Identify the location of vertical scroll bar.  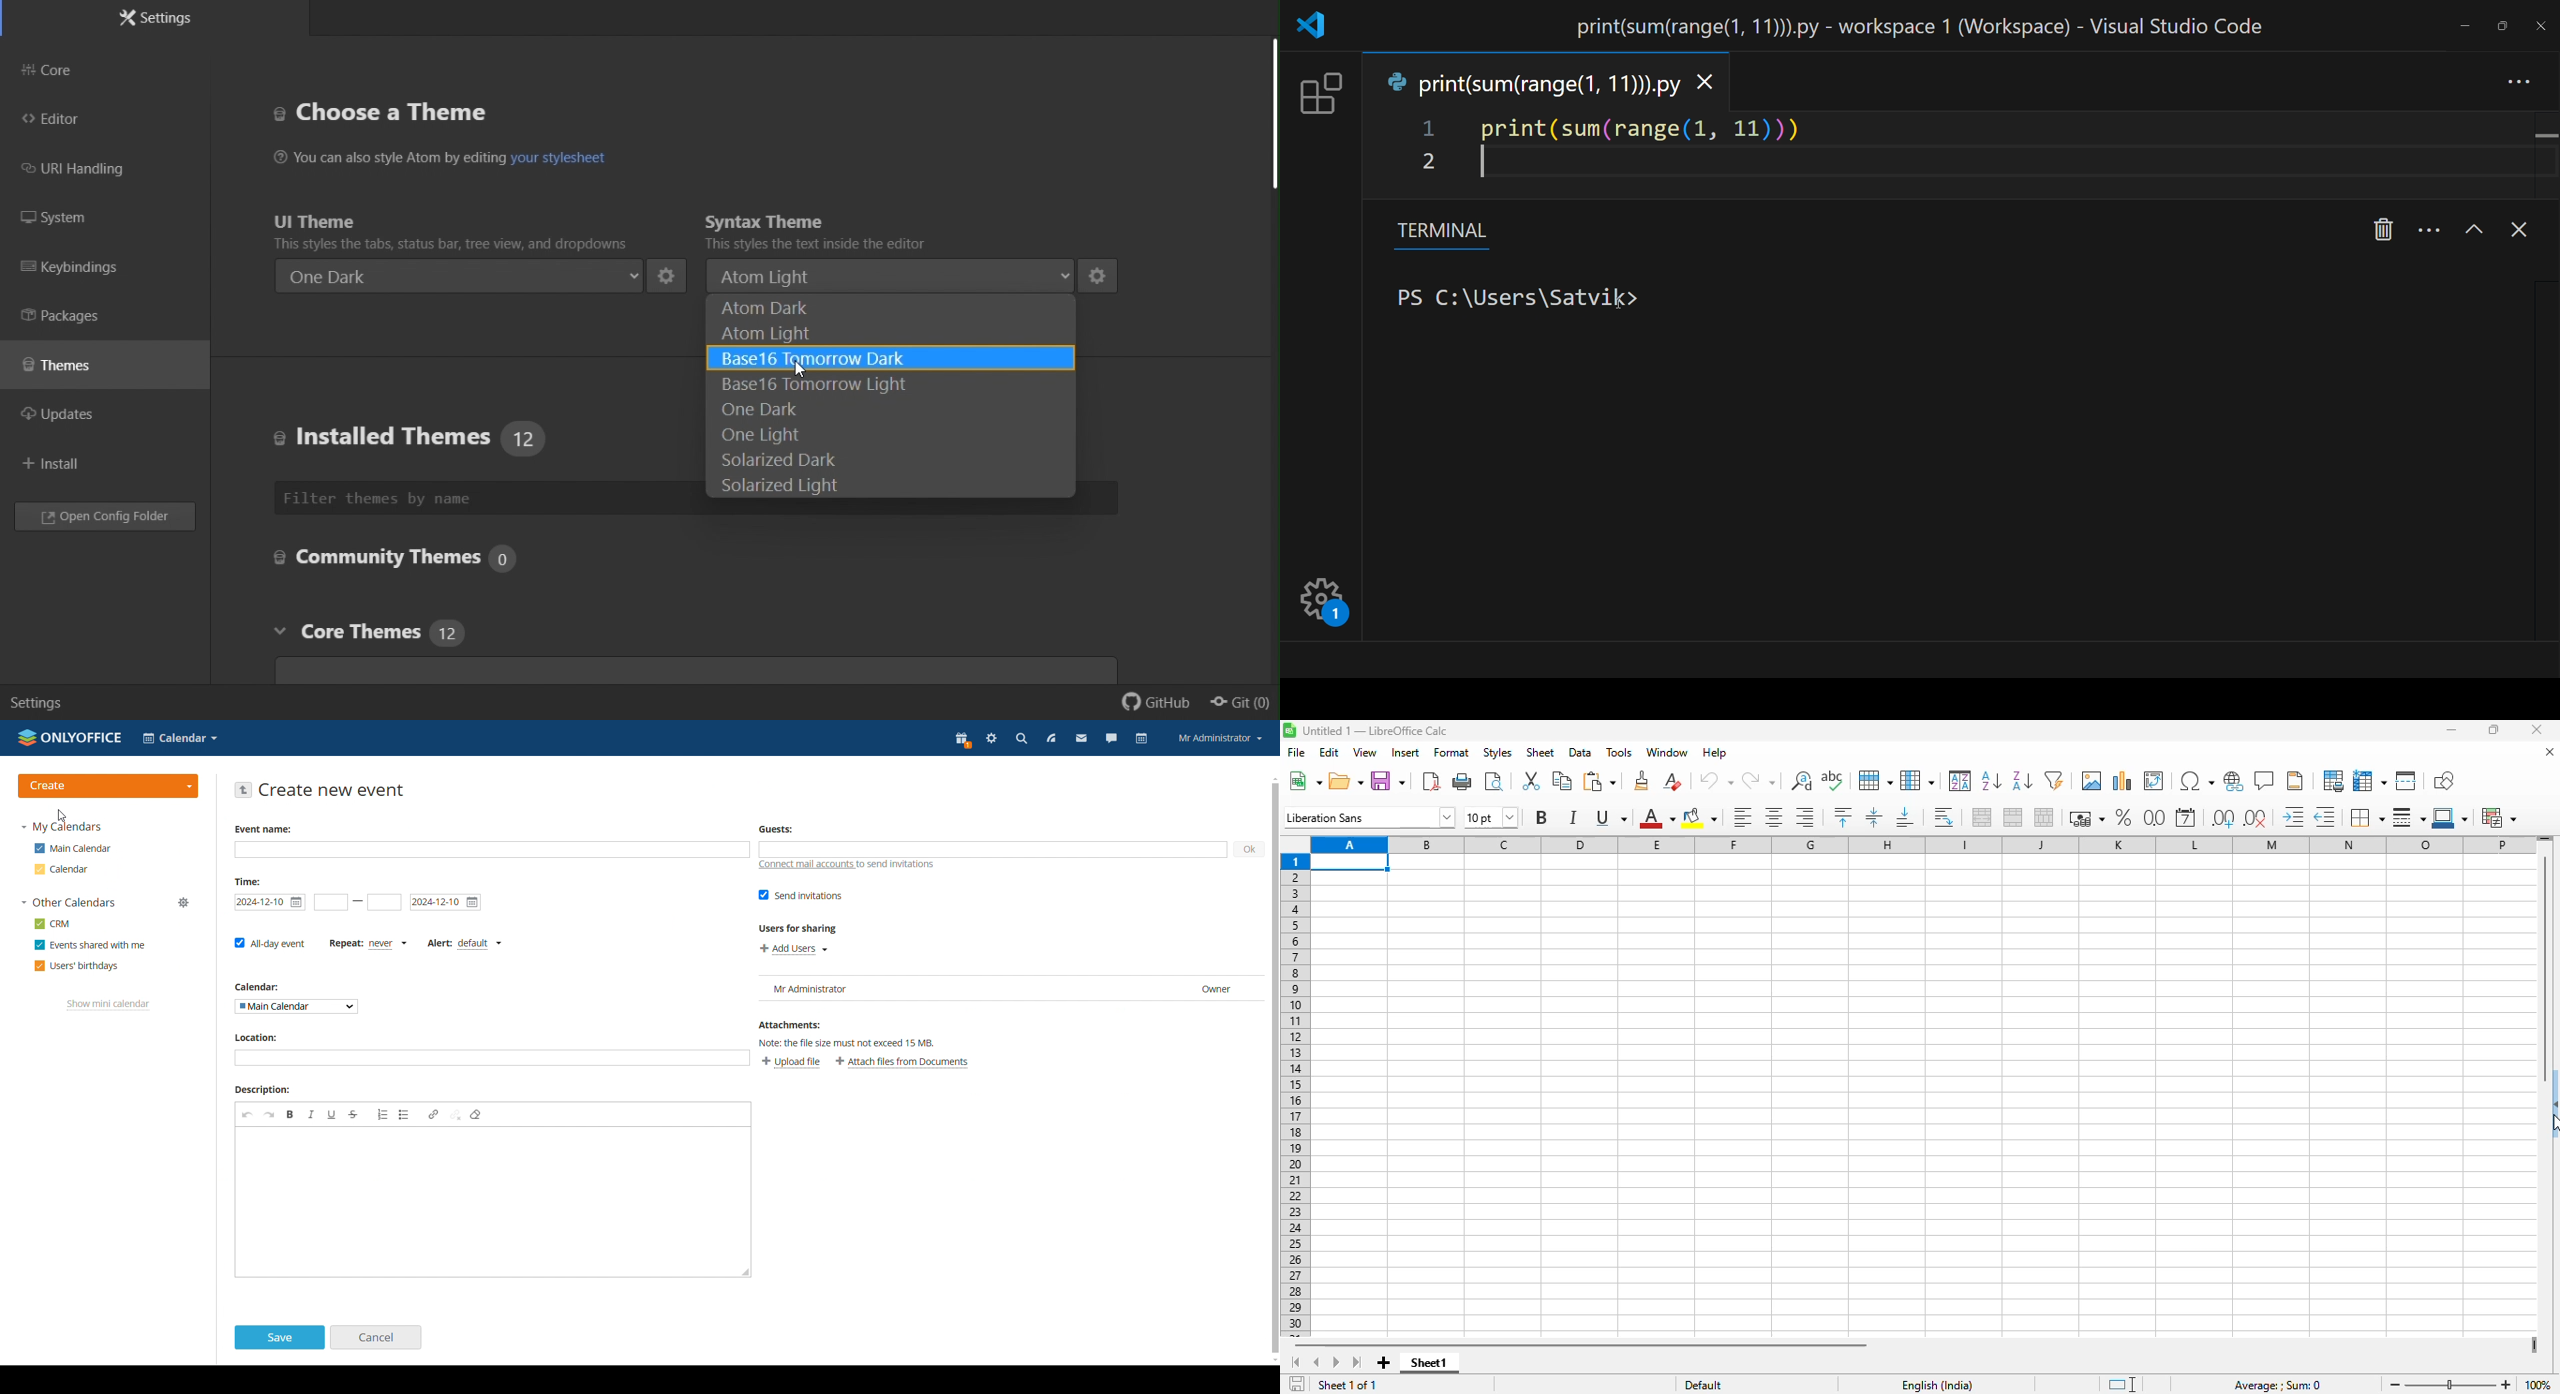
(2544, 969).